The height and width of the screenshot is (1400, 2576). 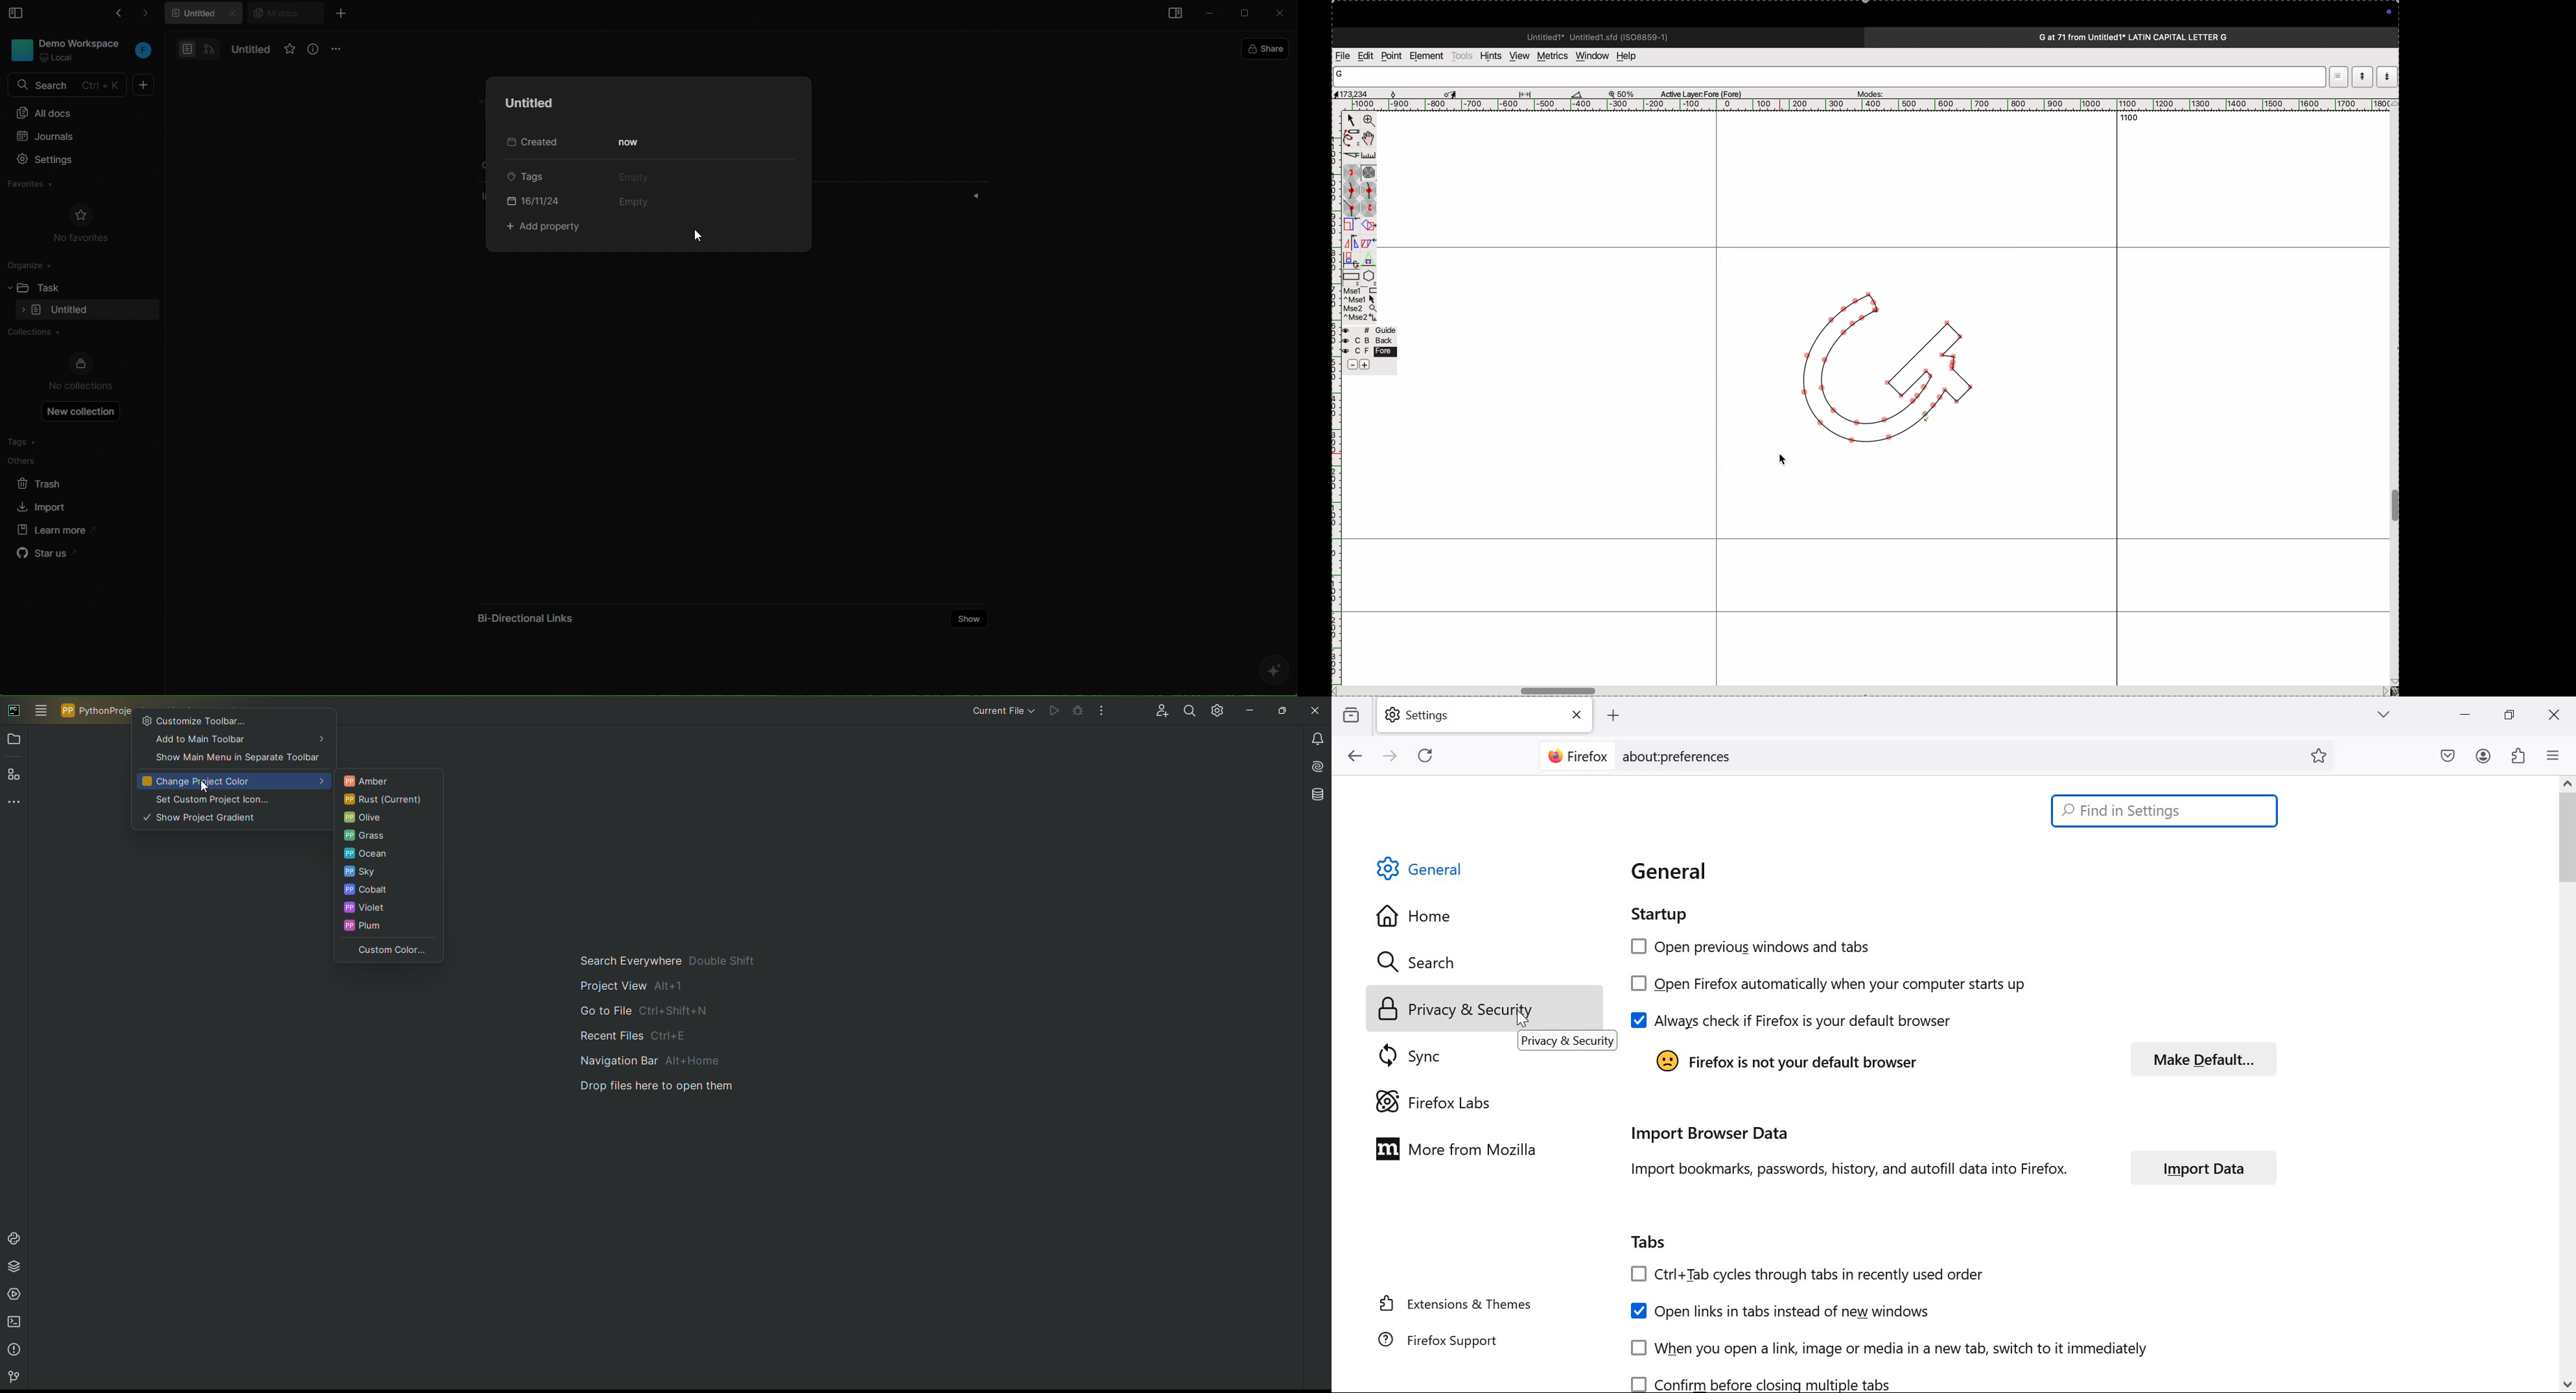 What do you see at coordinates (1870, 105) in the screenshot?
I see `scale` at bounding box center [1870, 105].